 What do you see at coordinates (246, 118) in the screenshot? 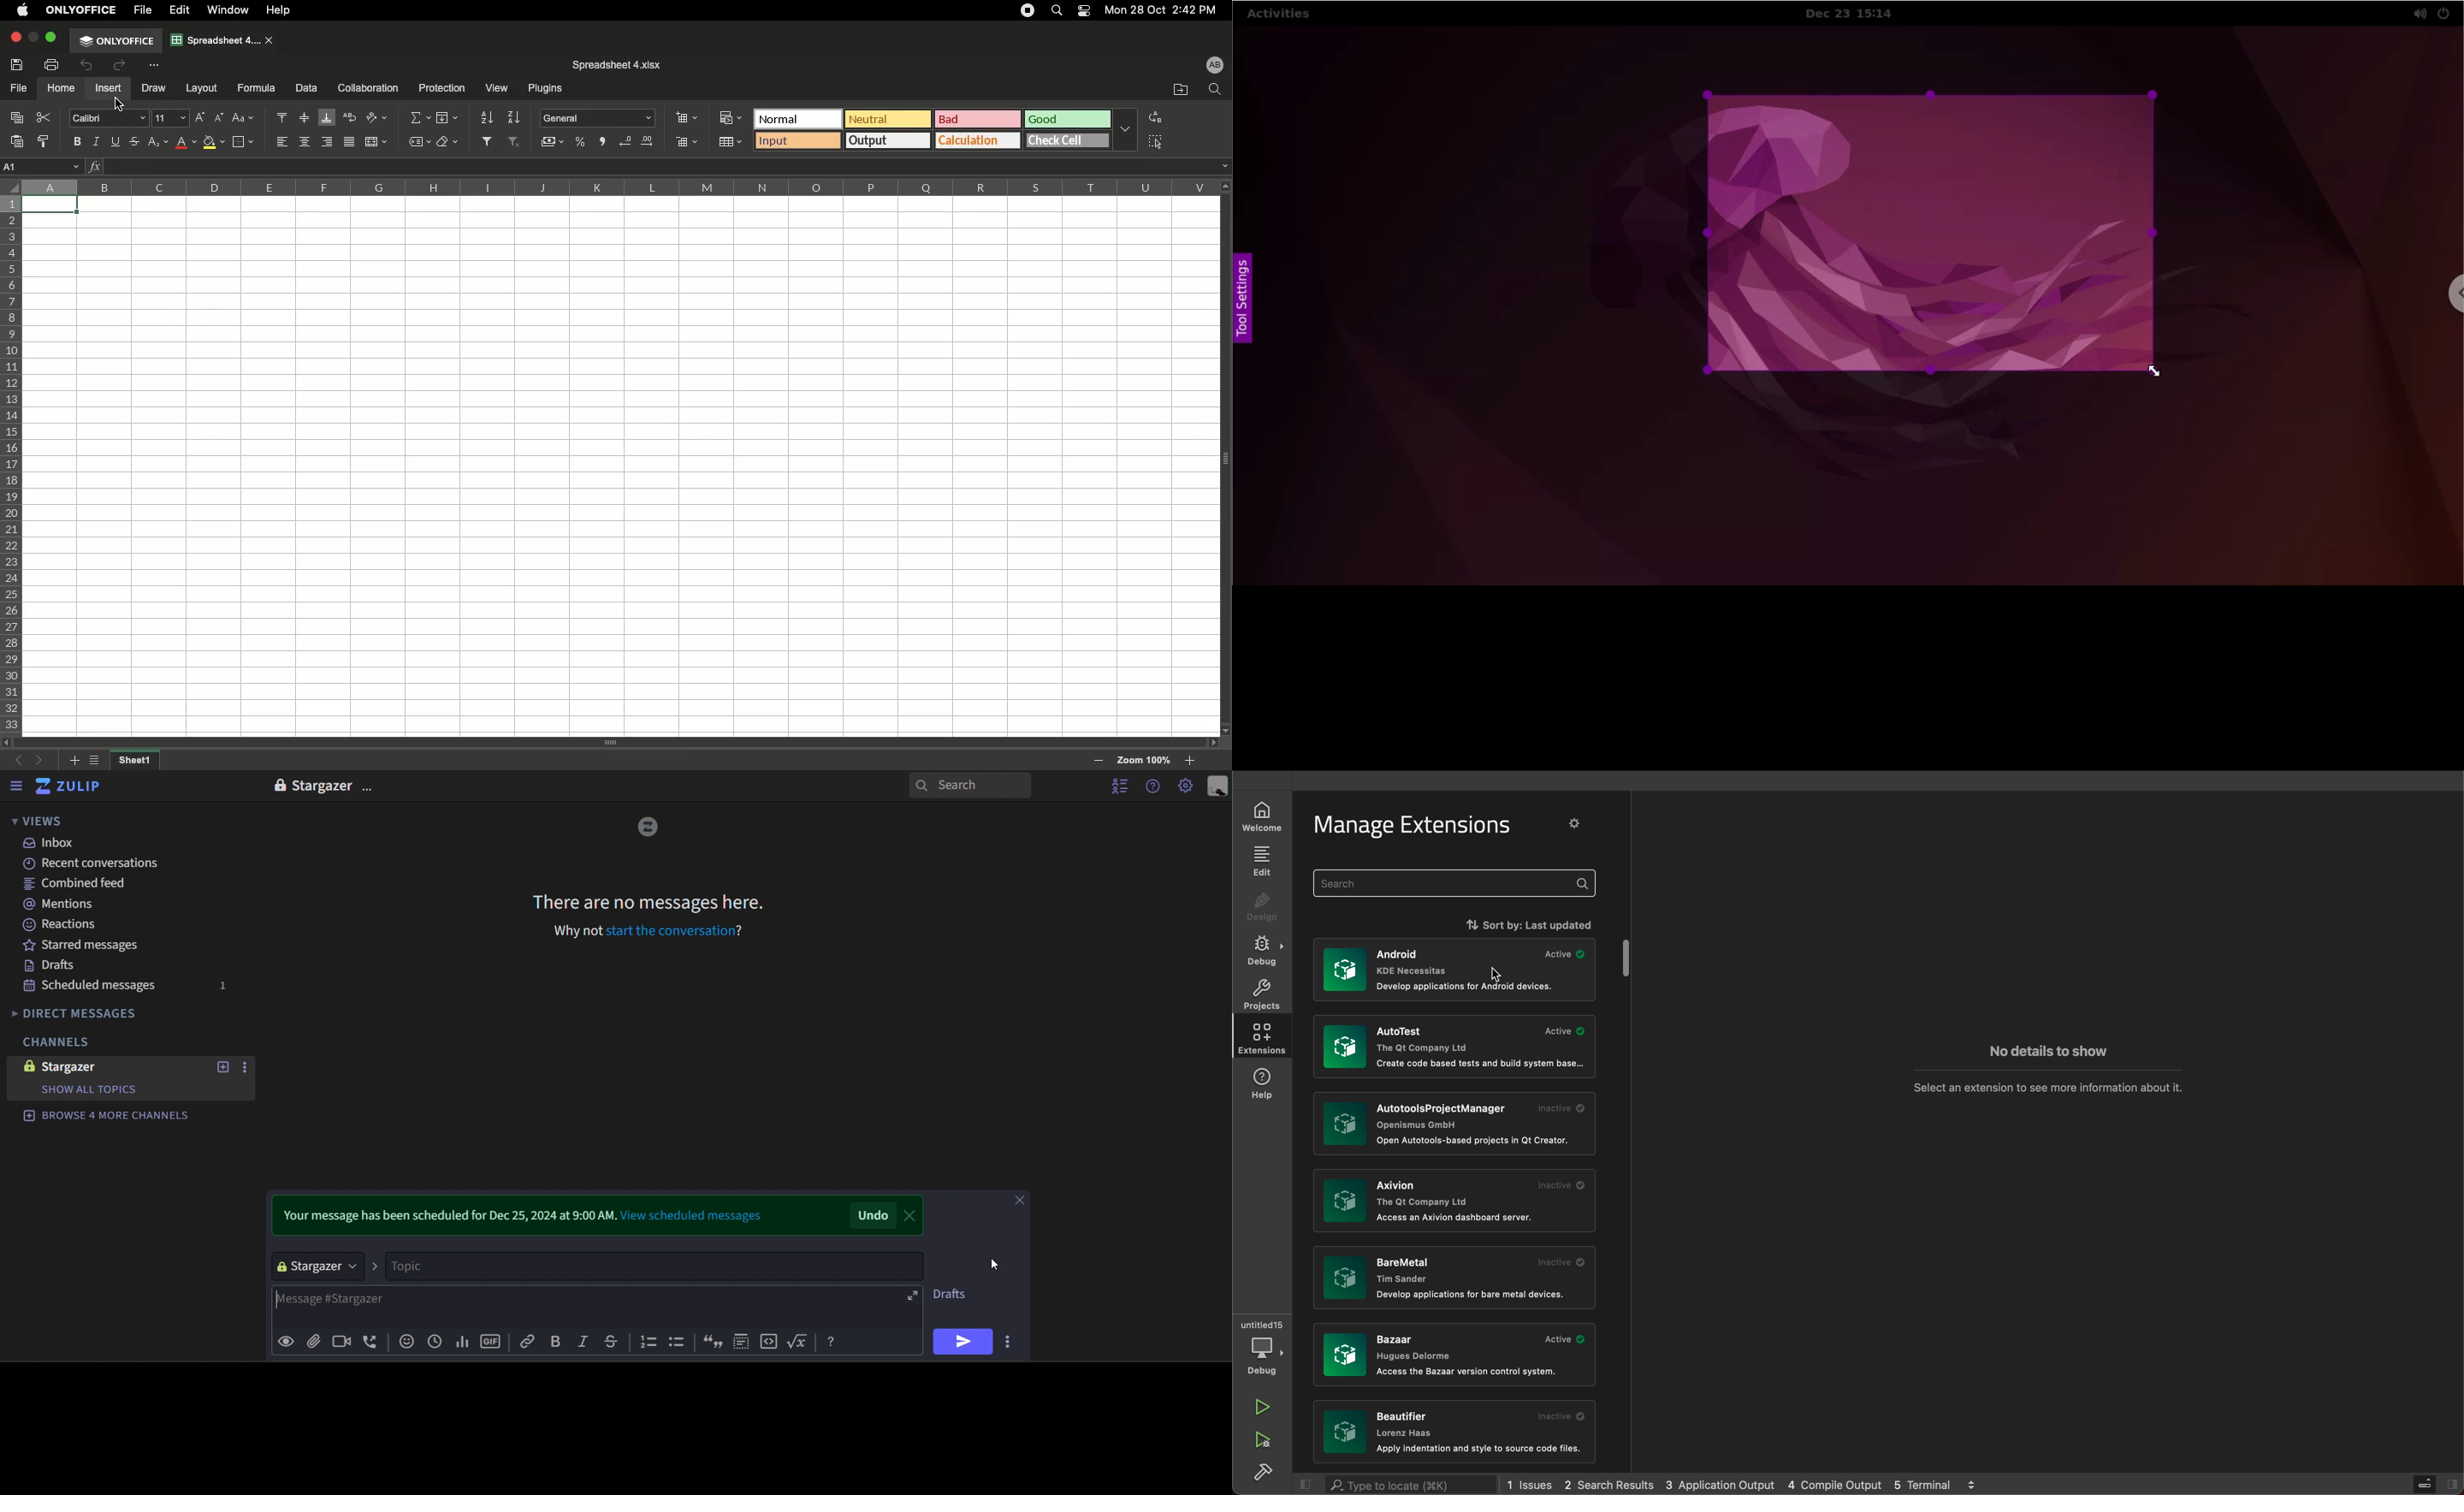
I see `Change case` at bounding box center [246, 118].